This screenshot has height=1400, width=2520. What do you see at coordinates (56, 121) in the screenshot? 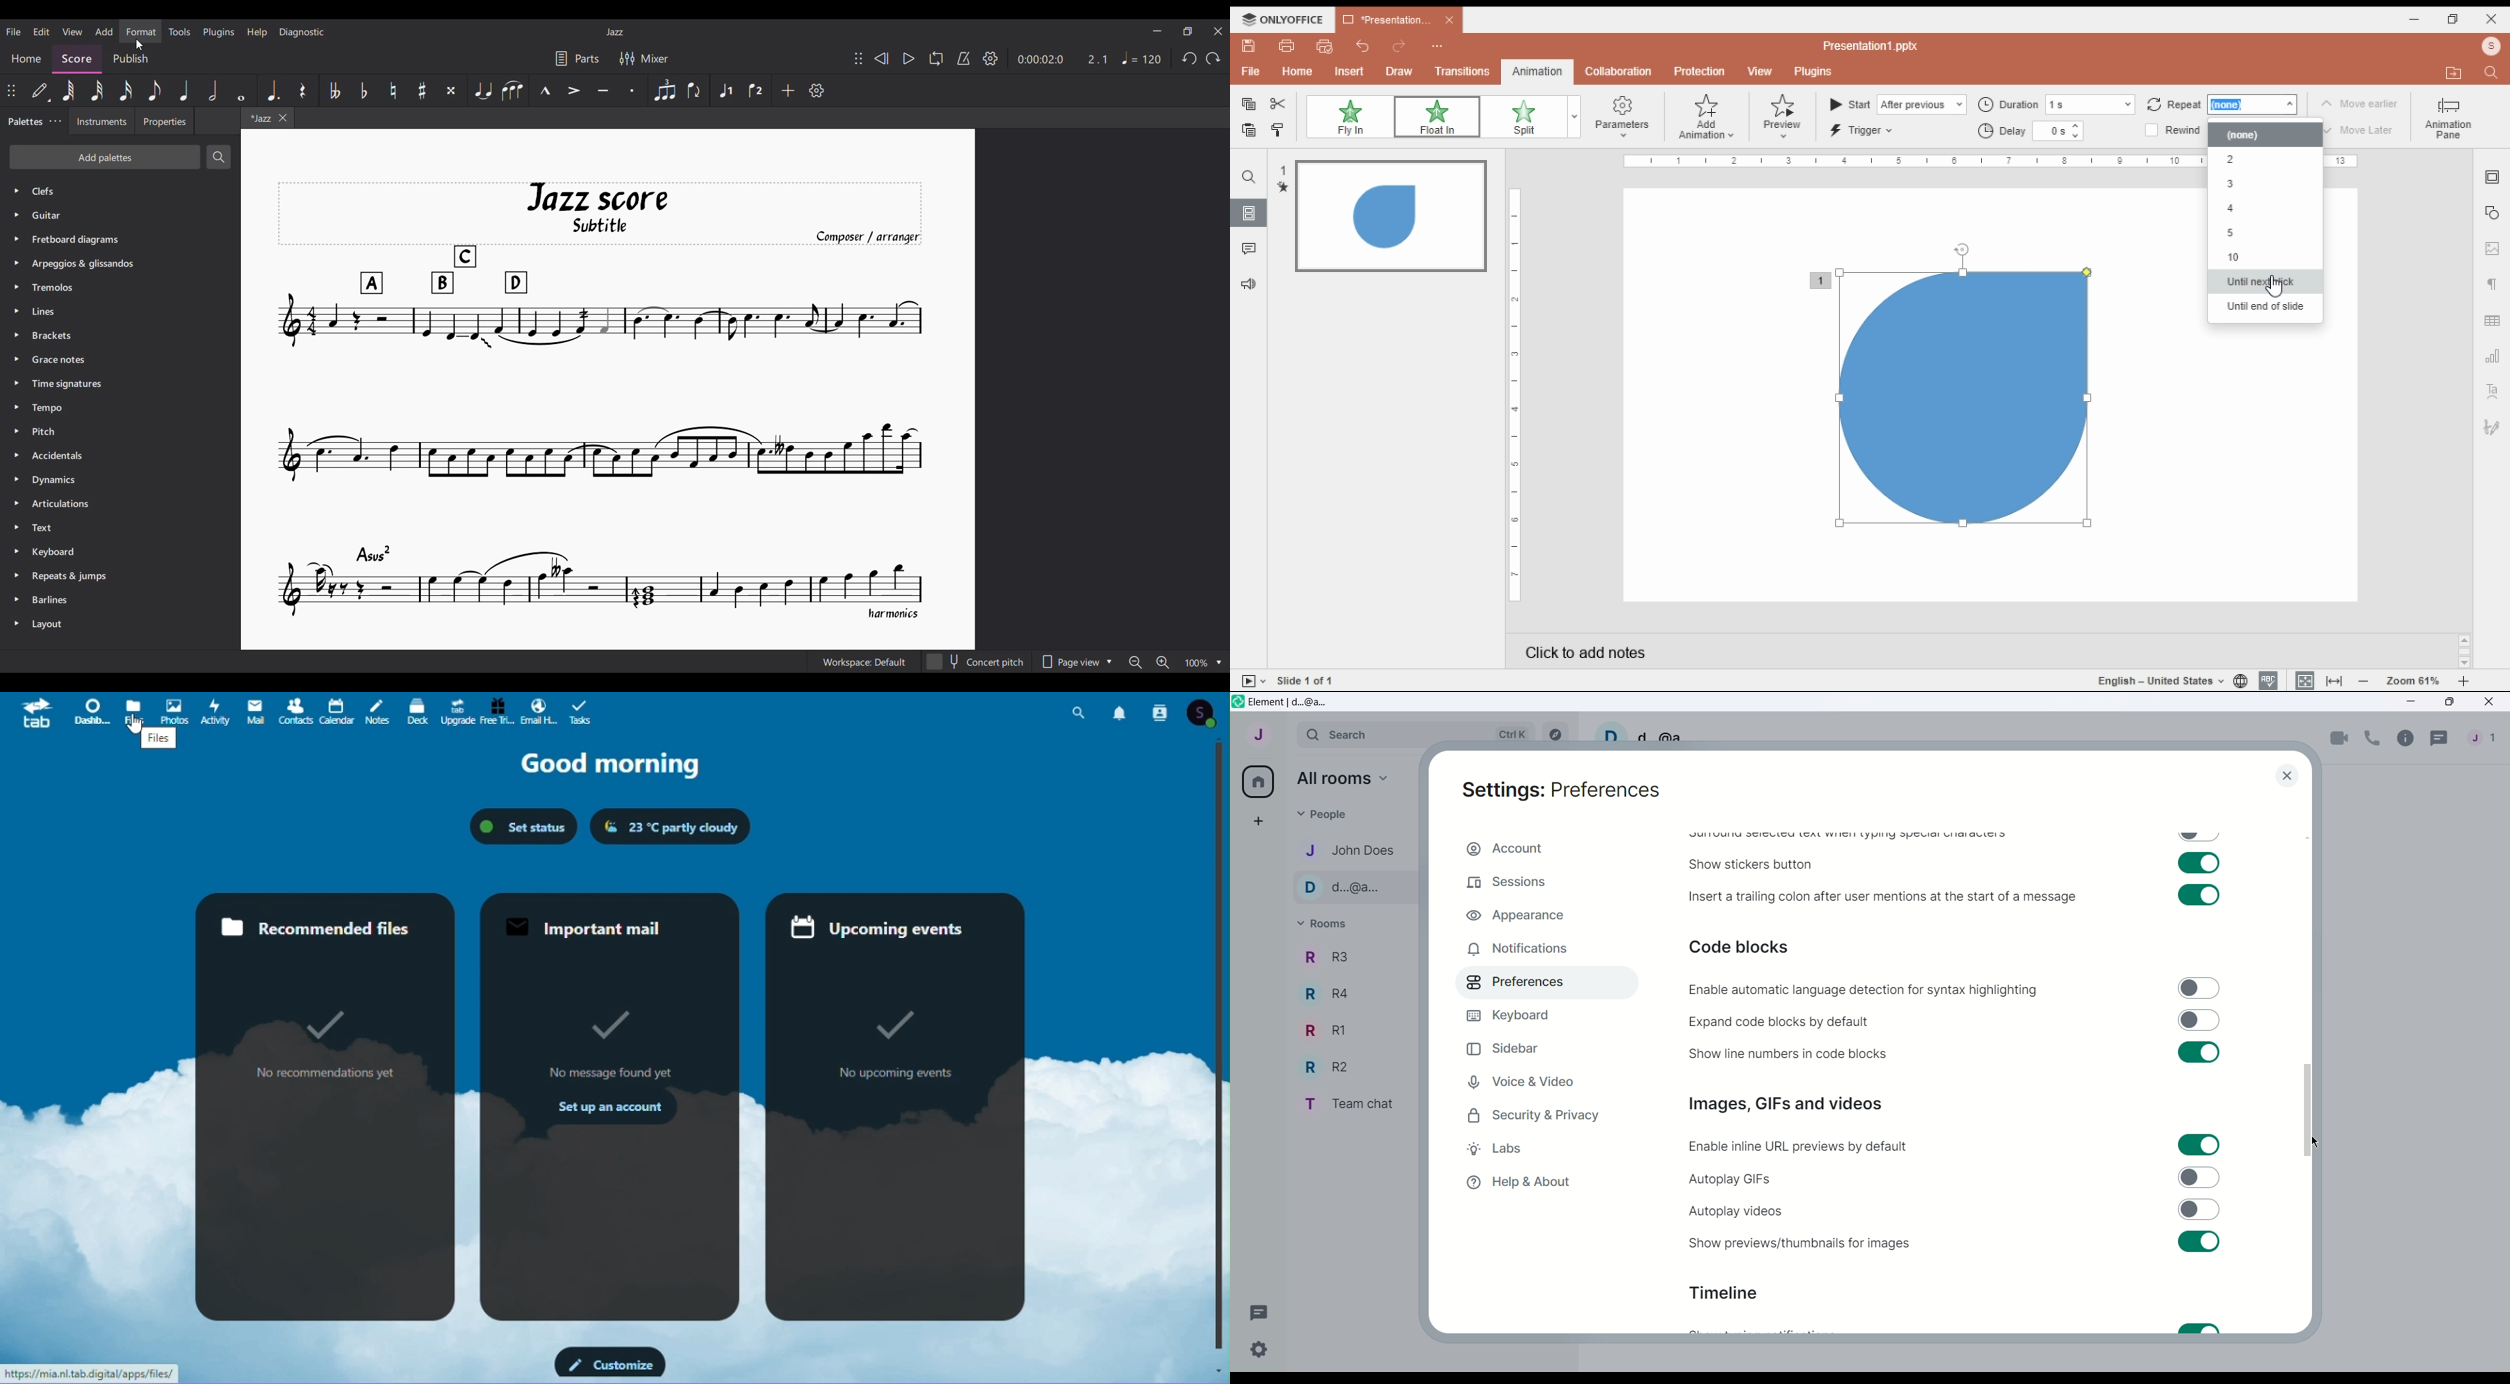
I see `Palette settings` at bounding box center [56, 121].